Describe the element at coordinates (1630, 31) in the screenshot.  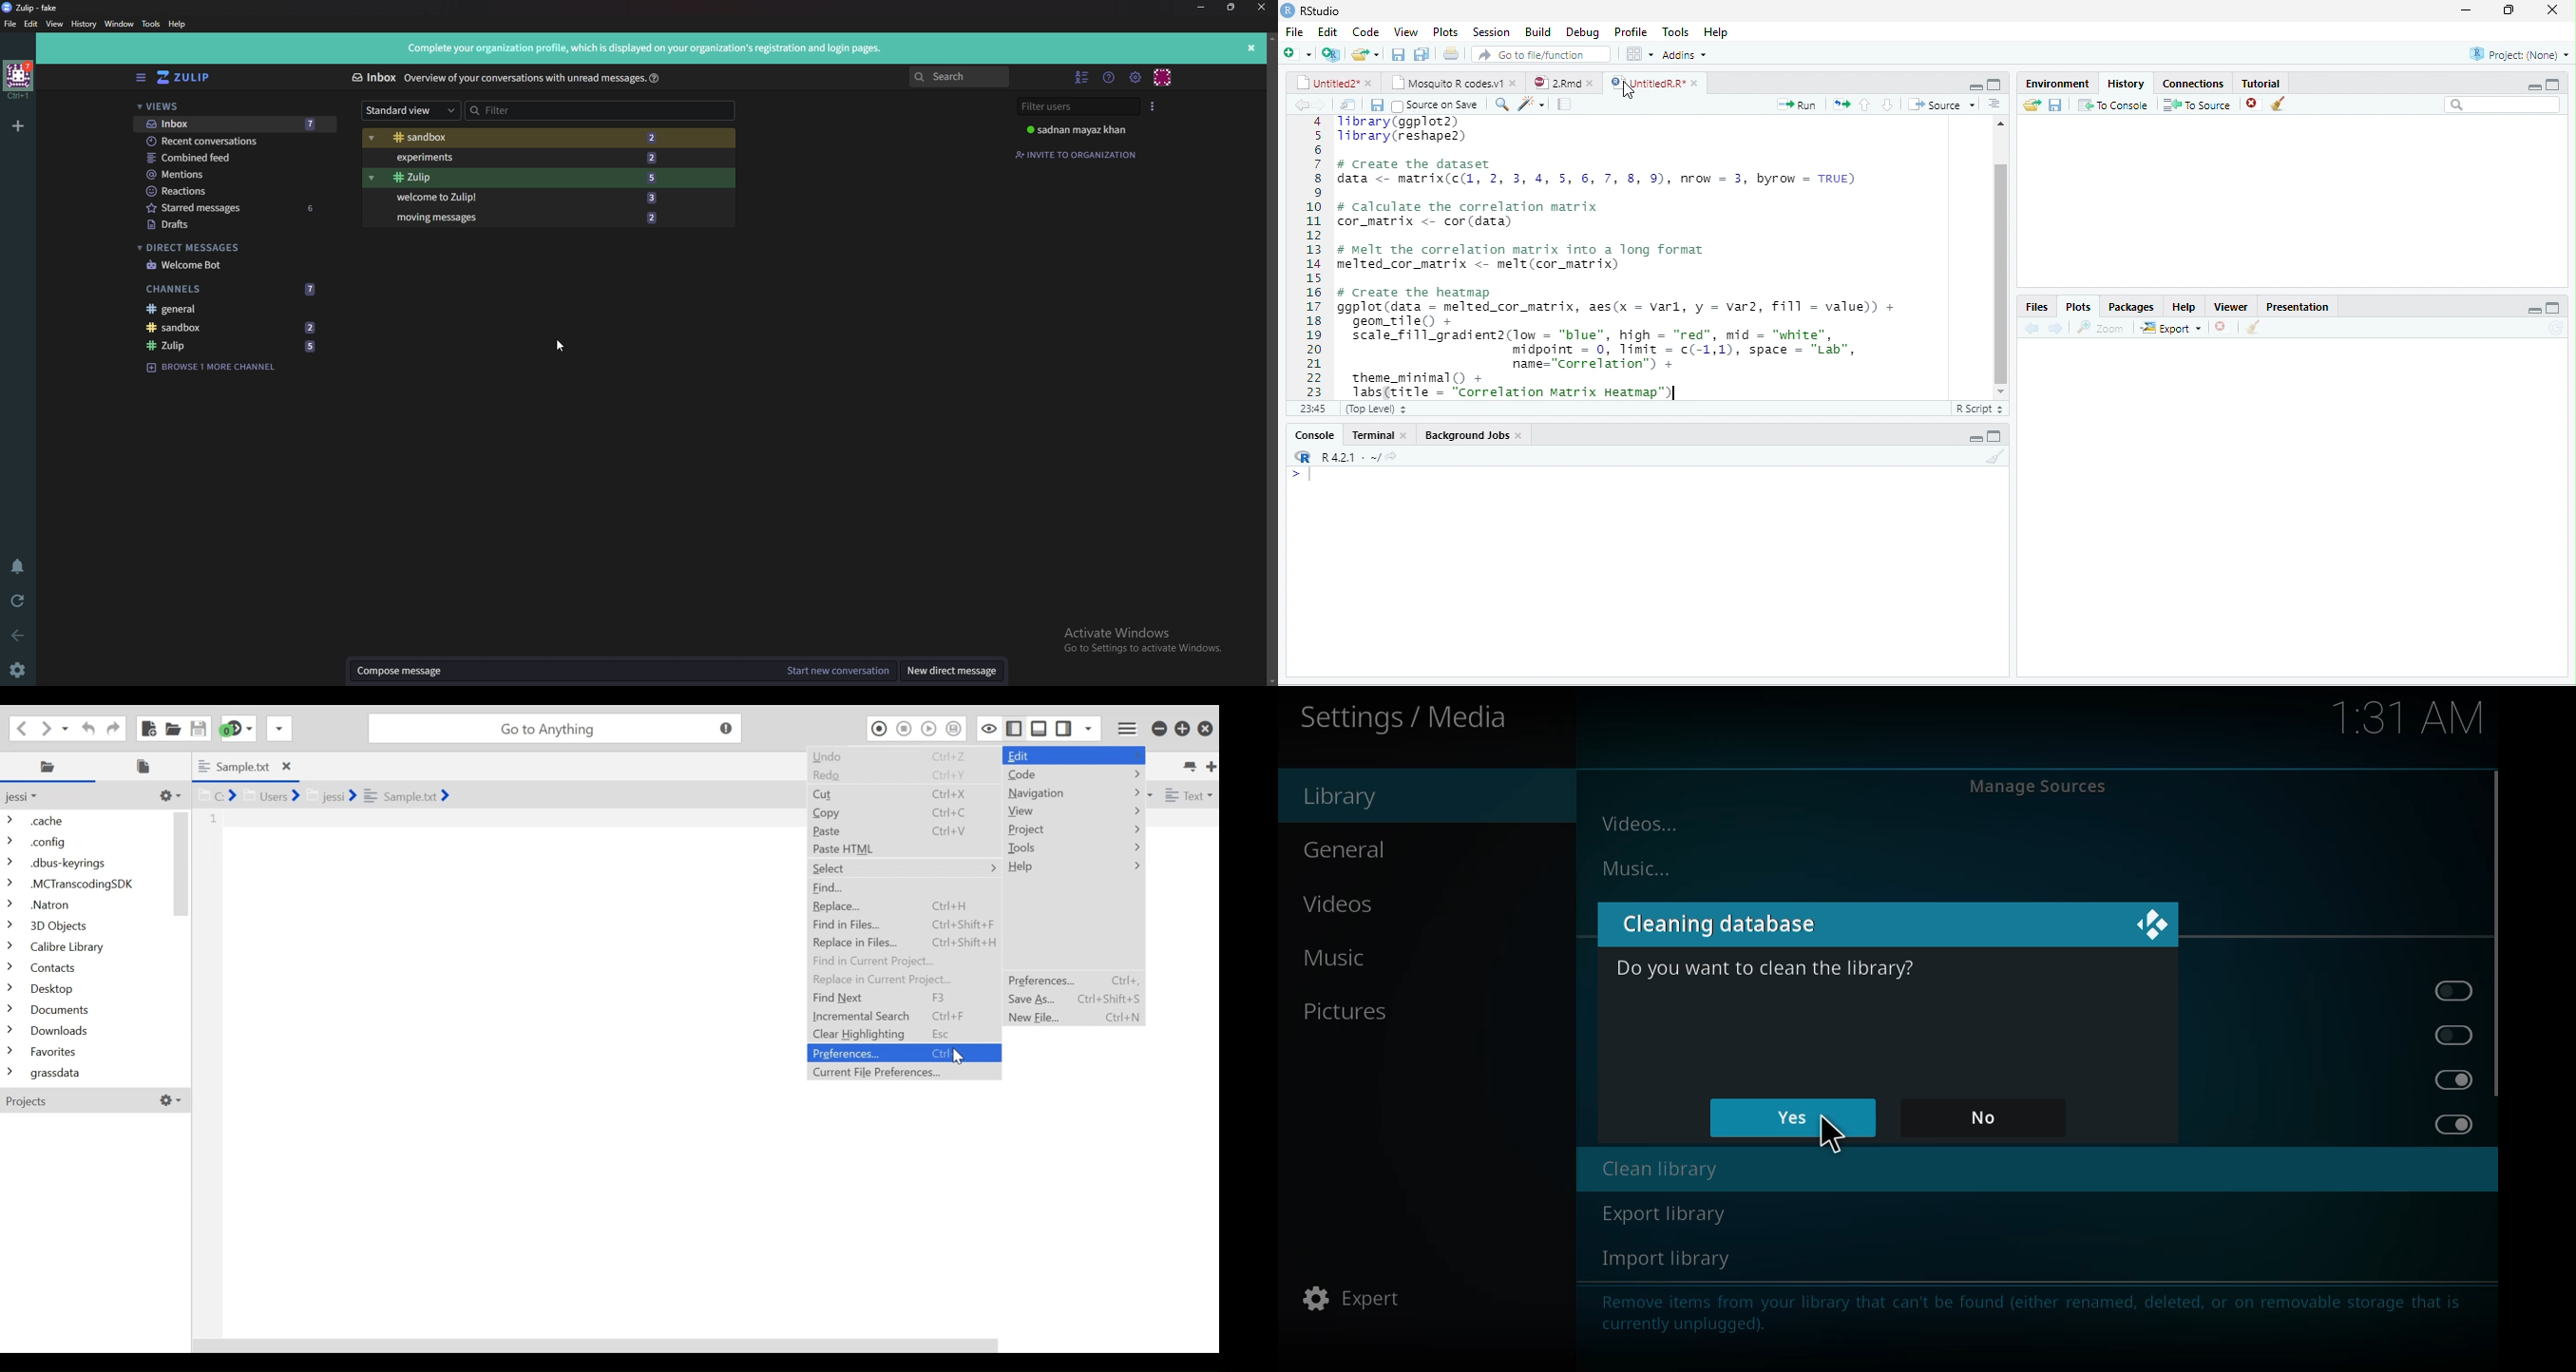
I see `profile` at that location.